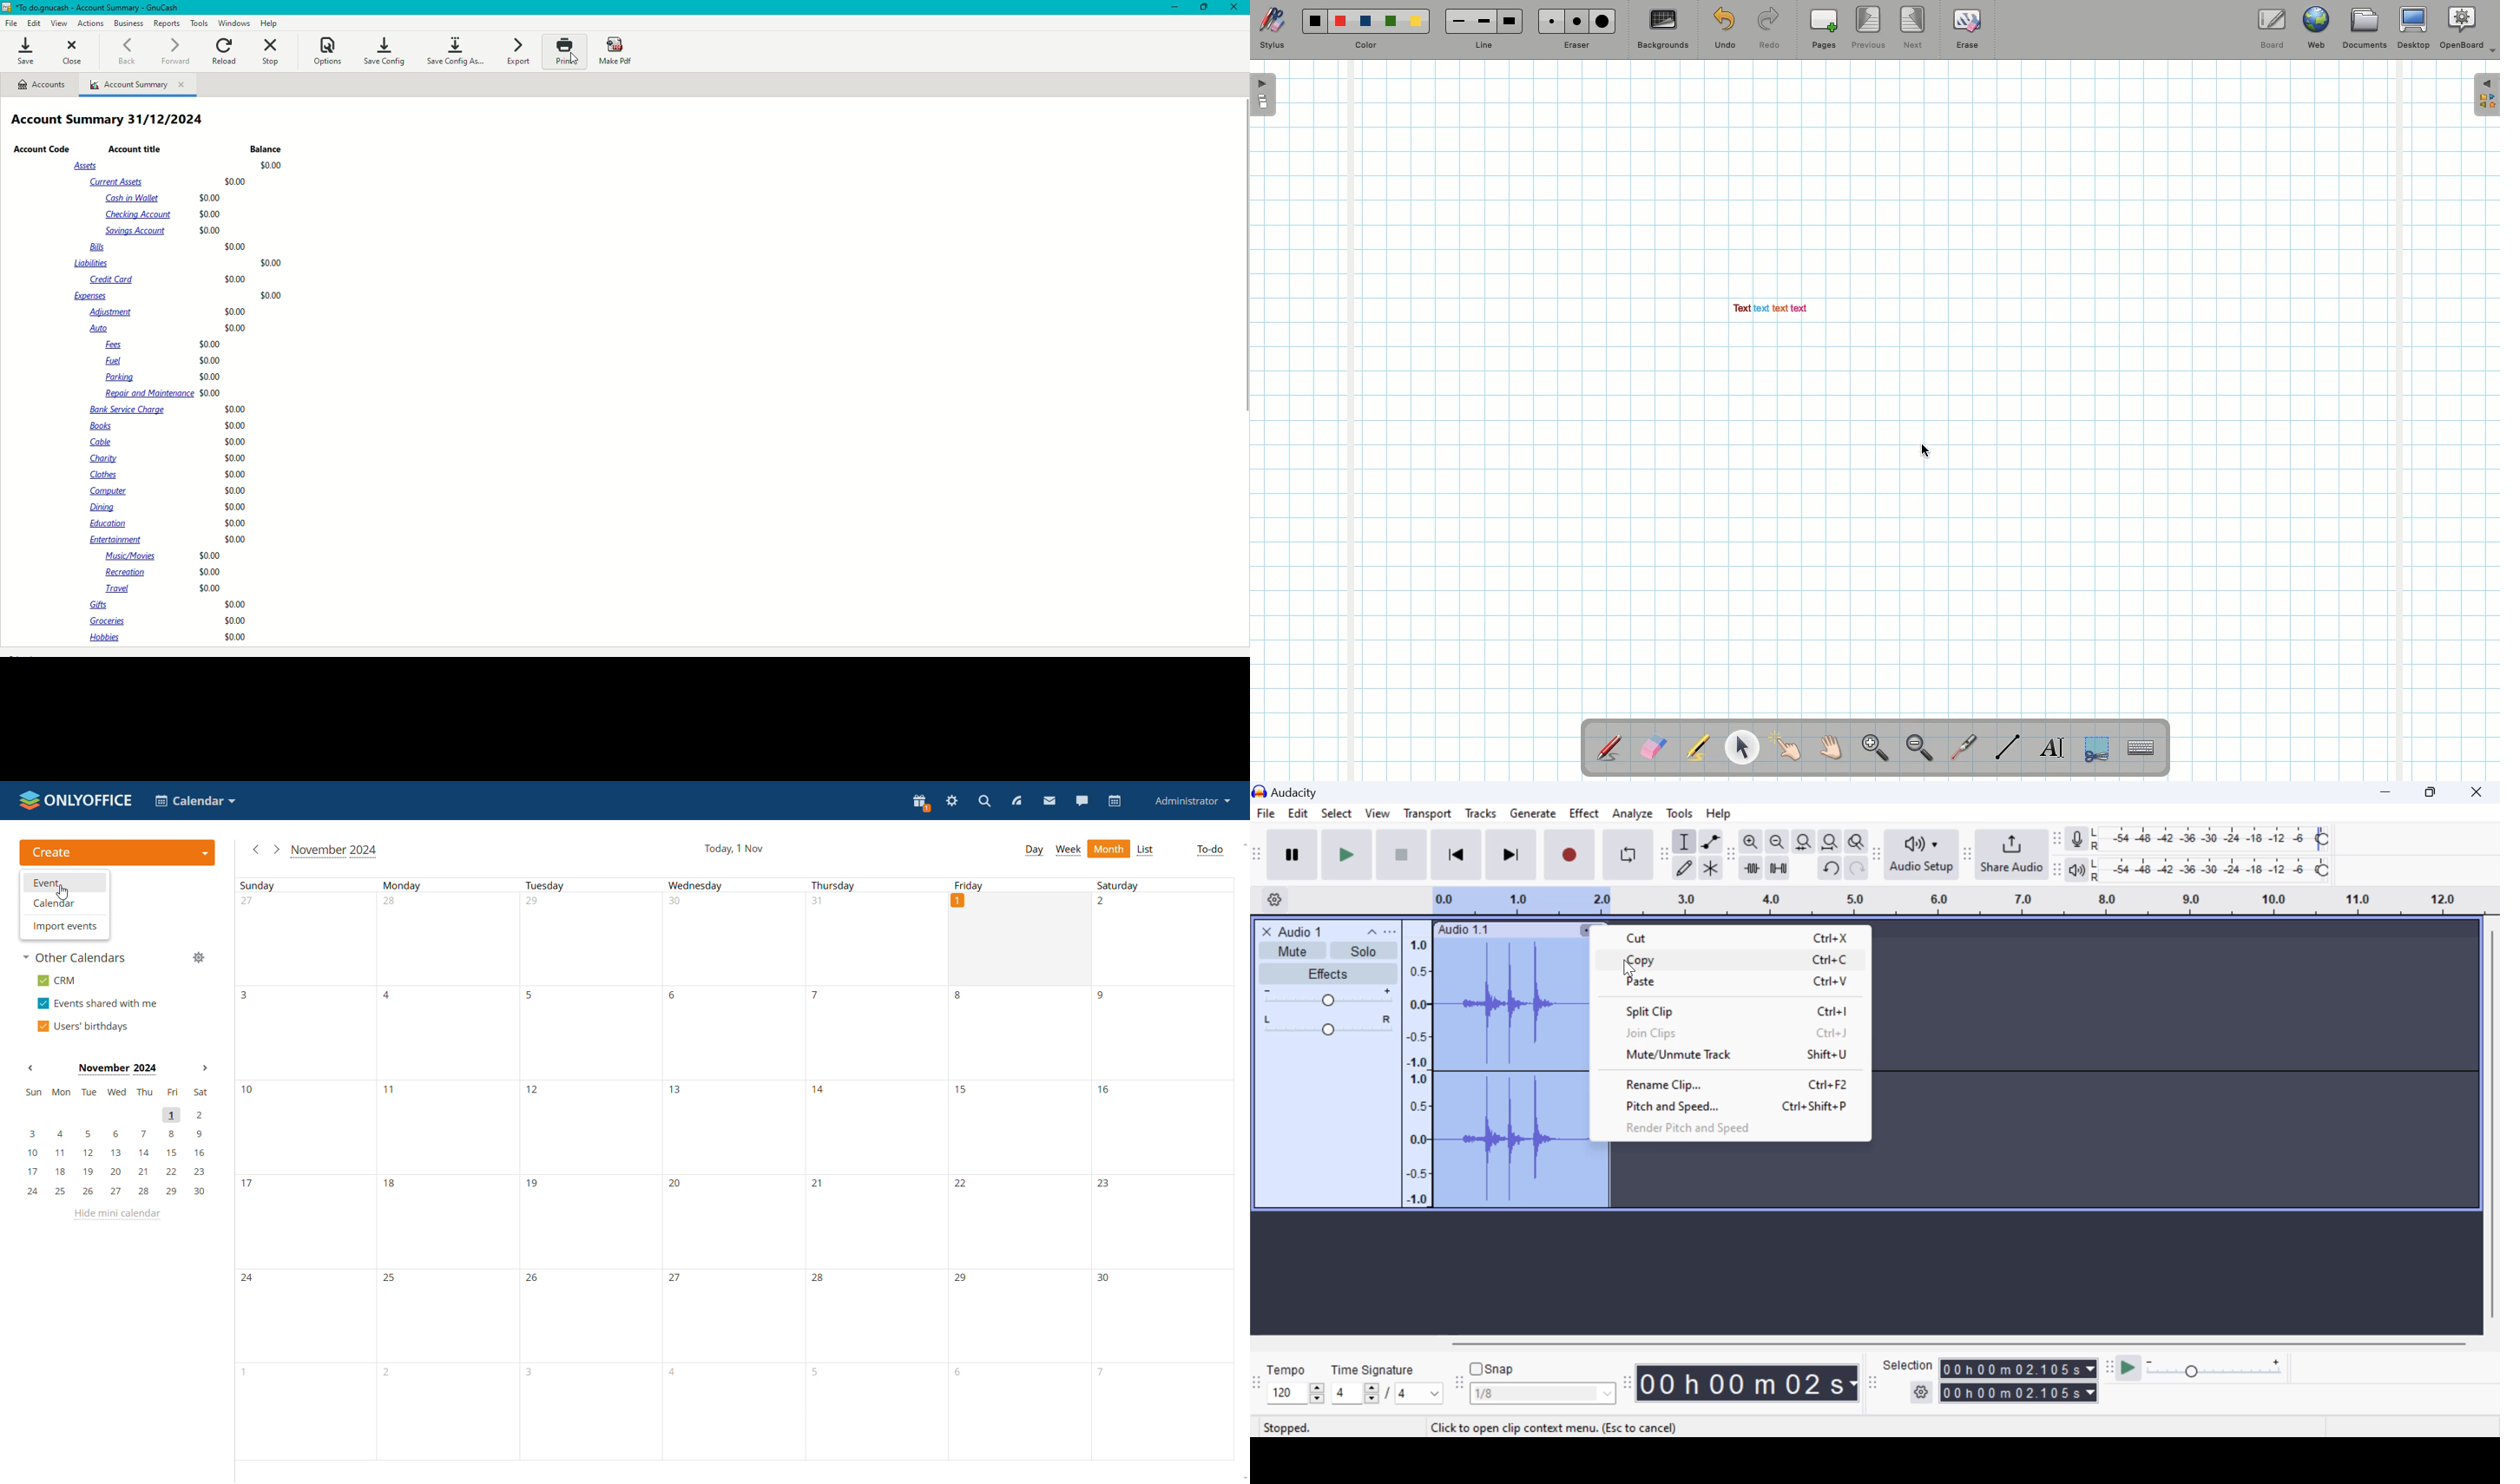 This screenshot has height=1484, width=2520. What do you see at coordinates (1710, 843) in the screenshot?
I see `envelop tool` at bounding box center [1710, 843].